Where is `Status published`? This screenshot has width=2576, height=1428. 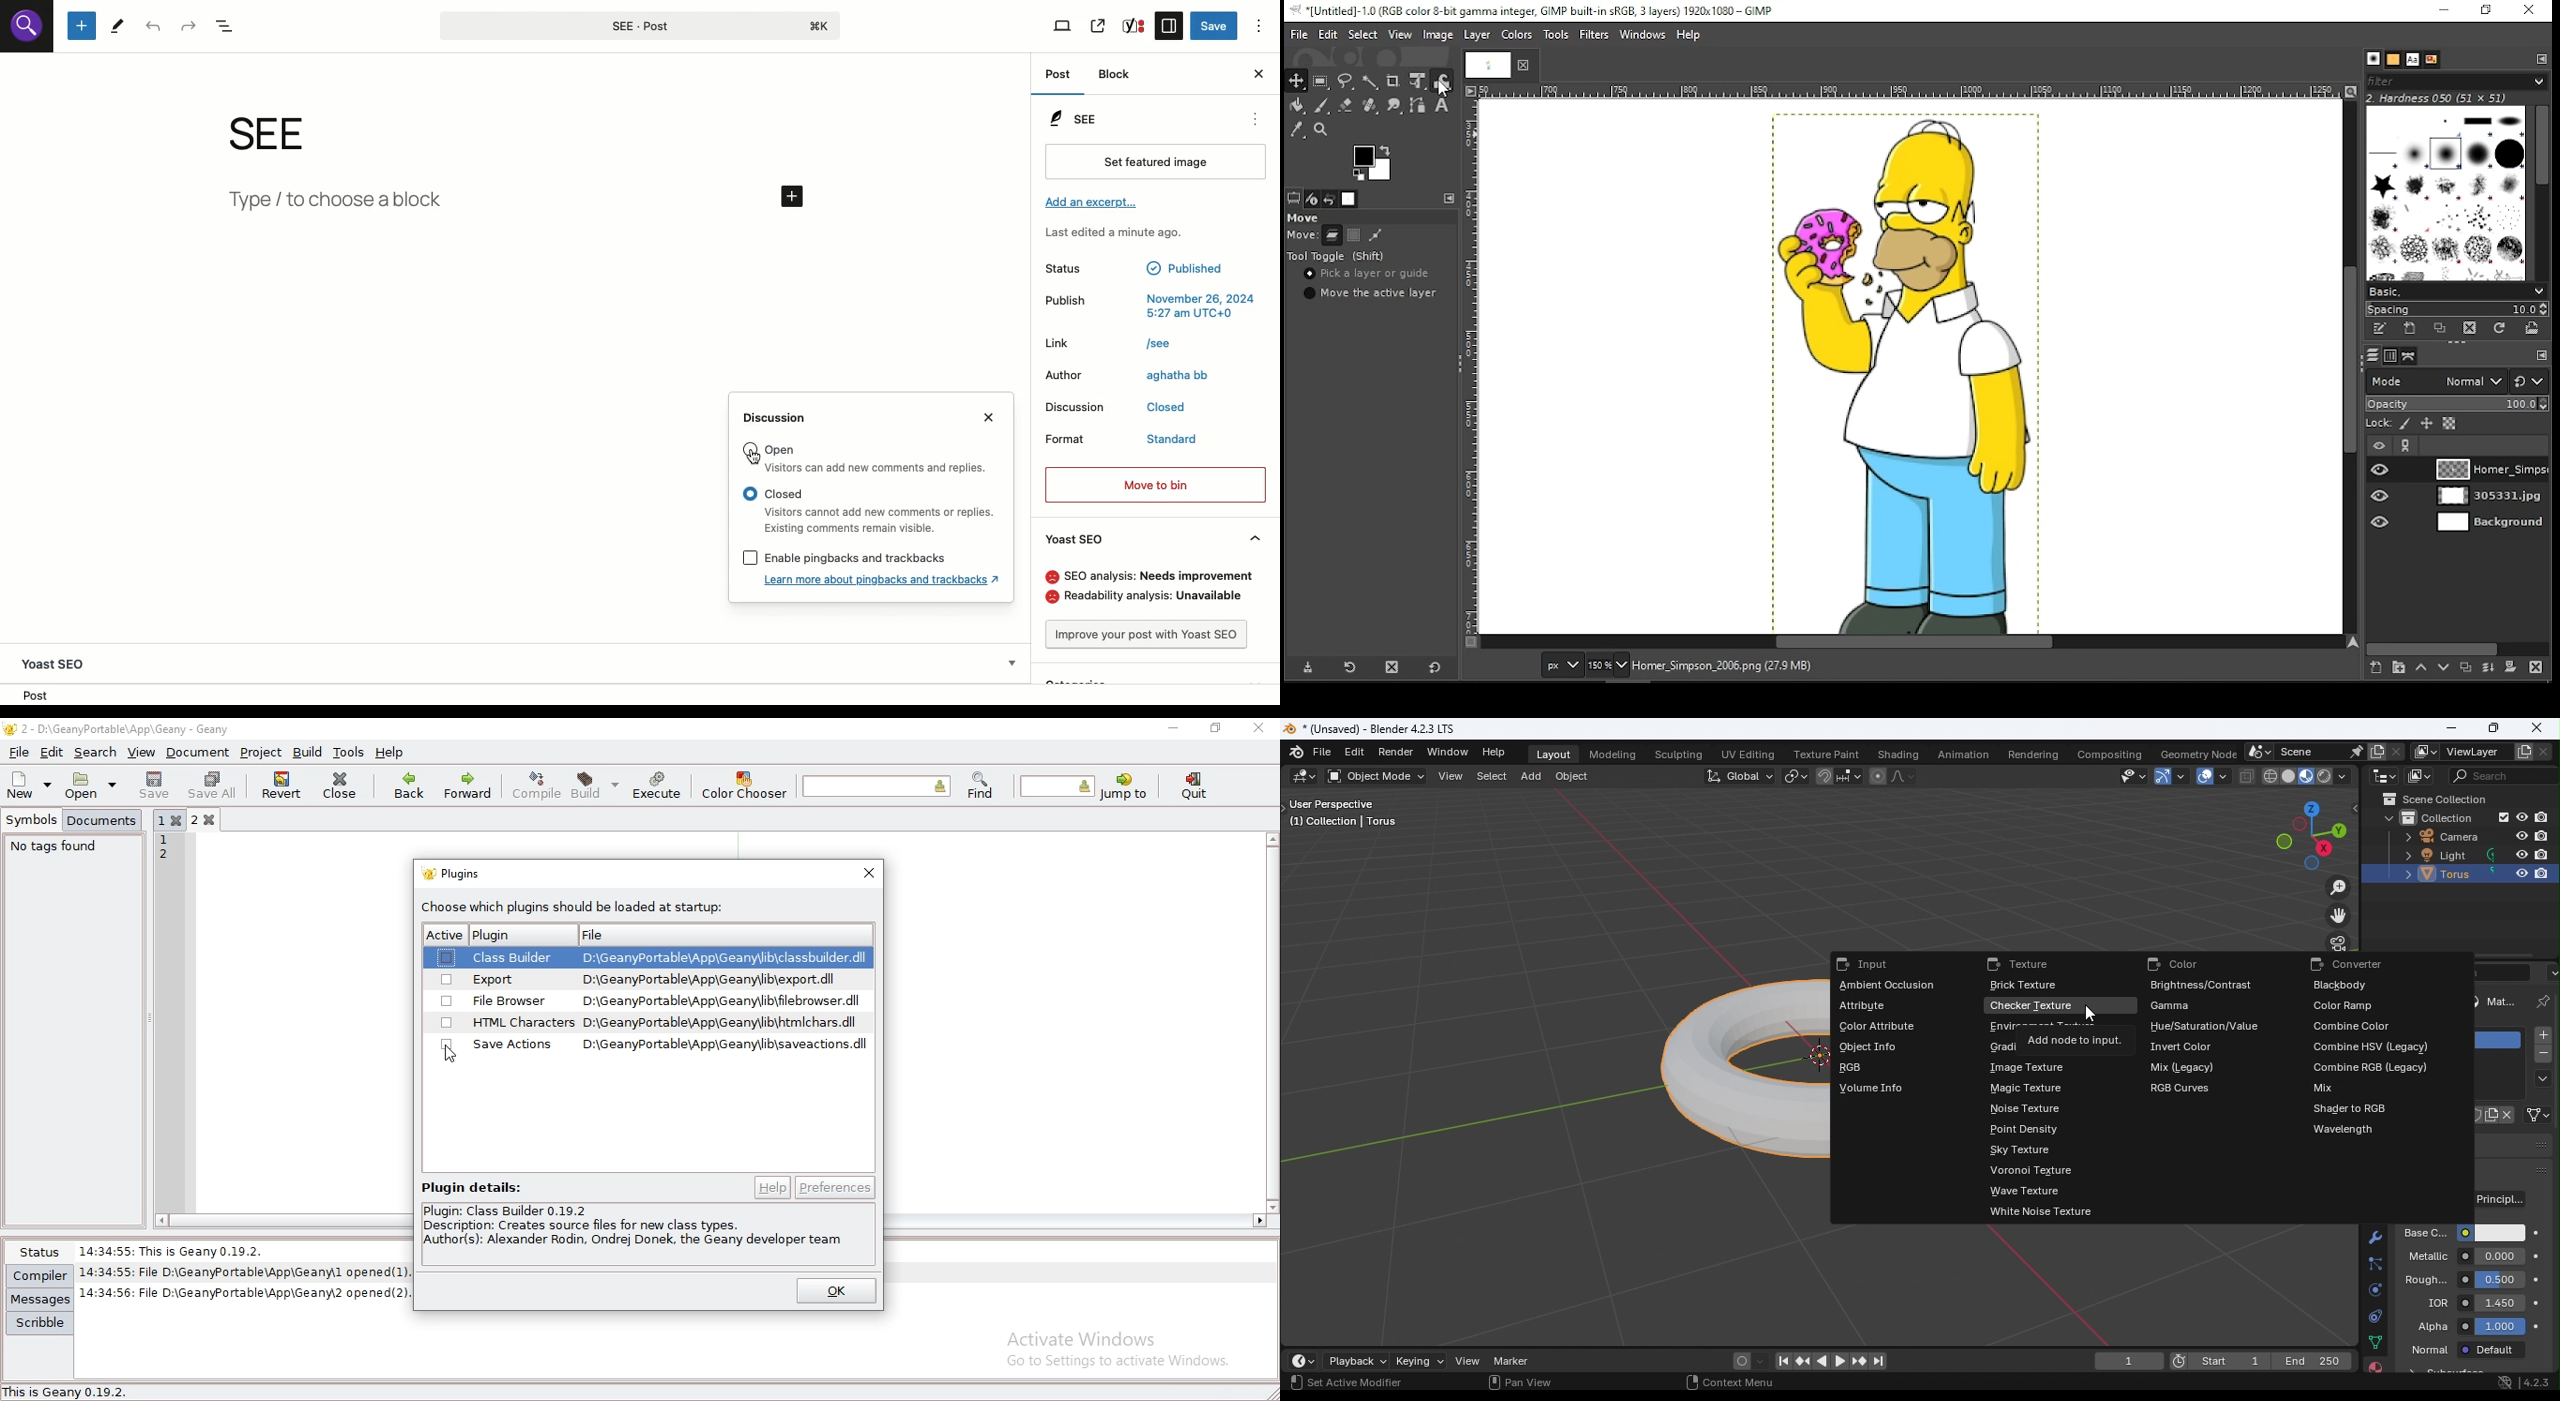
Status published is located at coordinates (1140, 268).